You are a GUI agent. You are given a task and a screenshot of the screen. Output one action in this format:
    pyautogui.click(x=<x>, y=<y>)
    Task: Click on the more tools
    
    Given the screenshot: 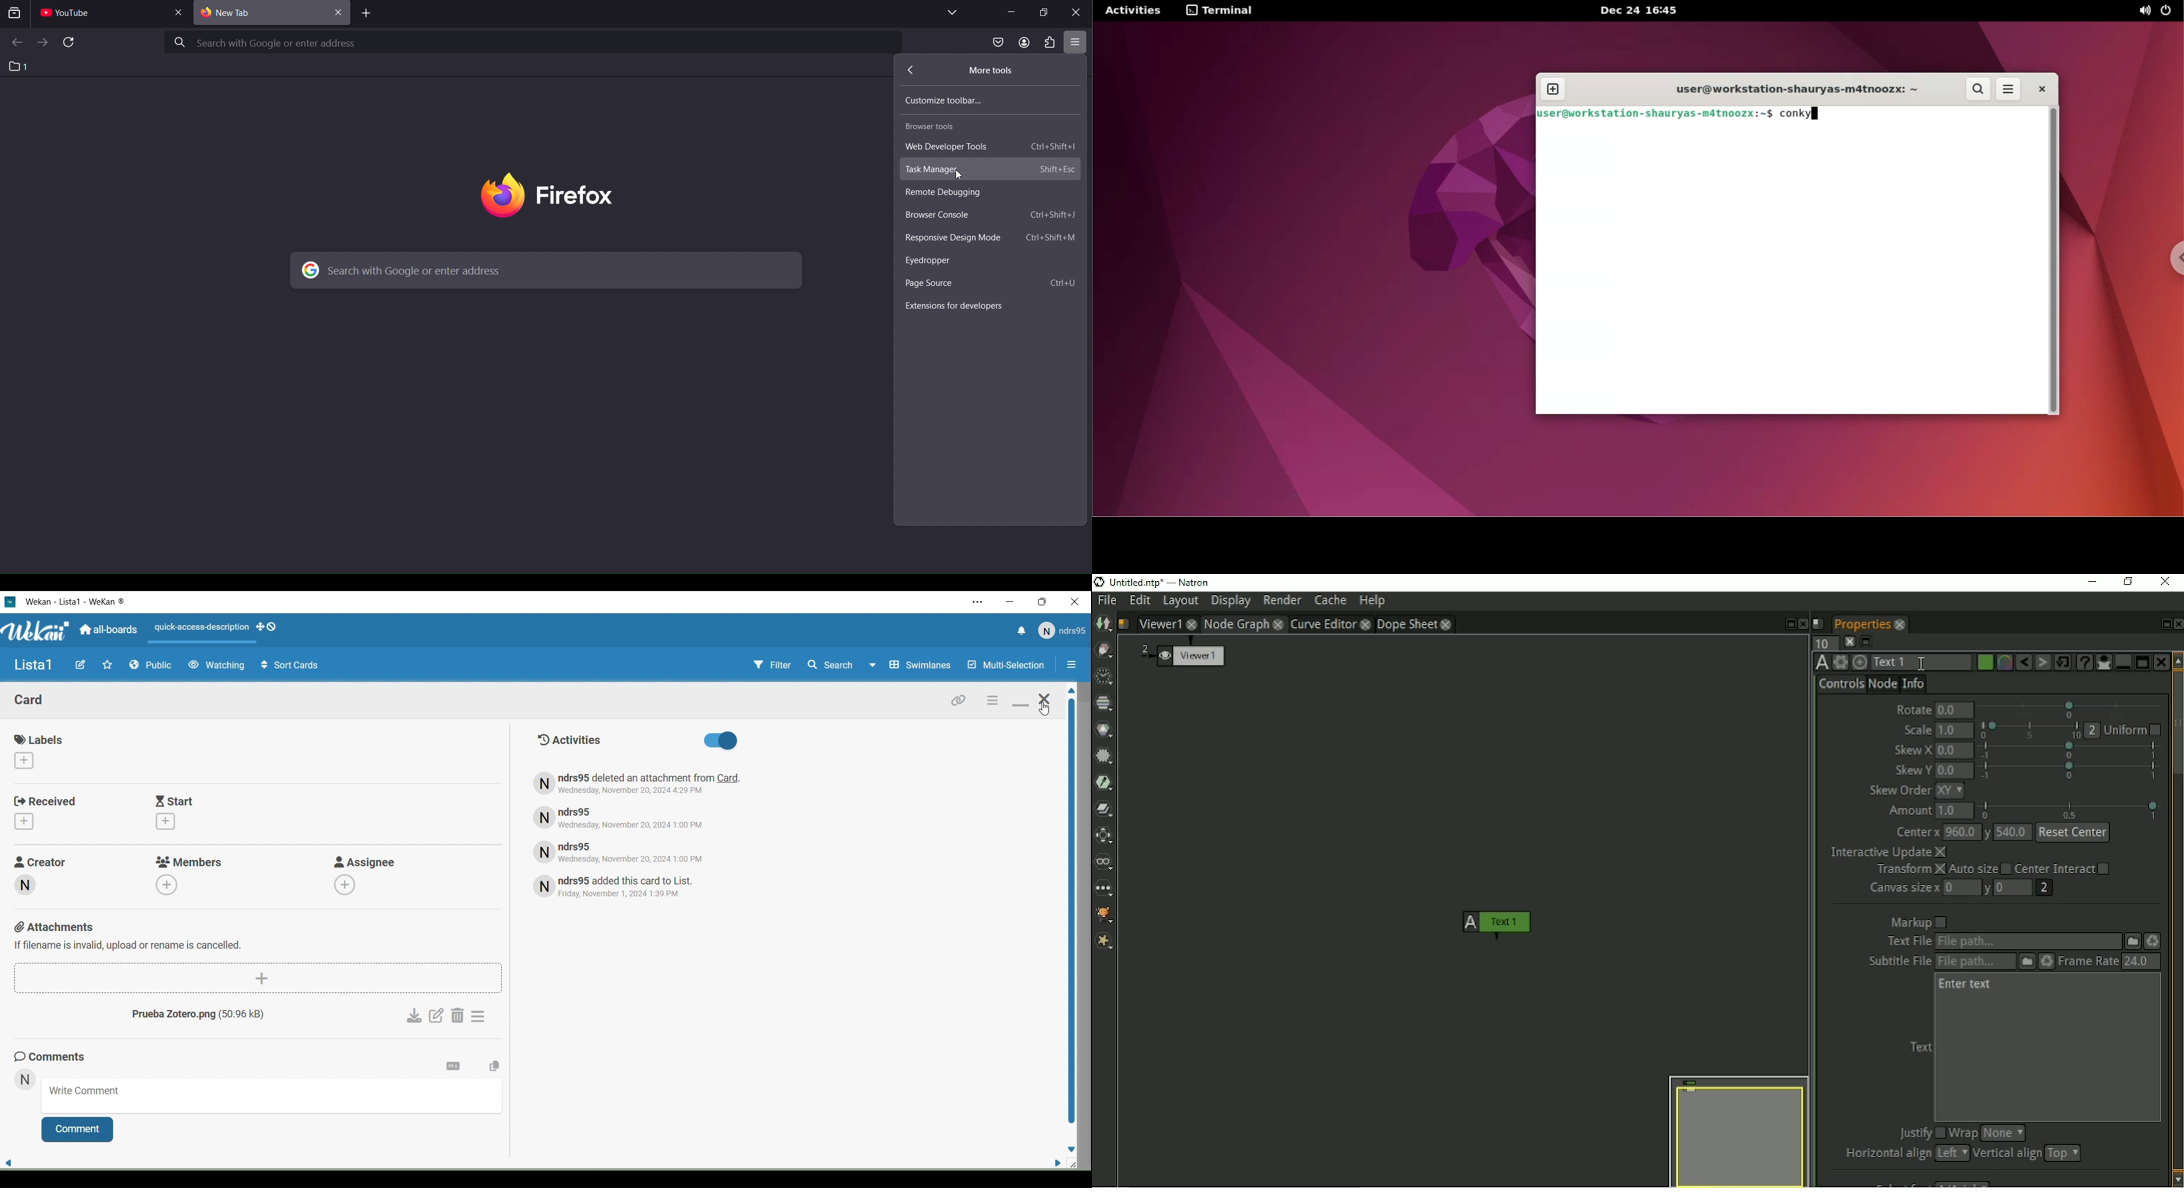 What is the action you would take?
    pyautogui.click(x=992, y=72)
    